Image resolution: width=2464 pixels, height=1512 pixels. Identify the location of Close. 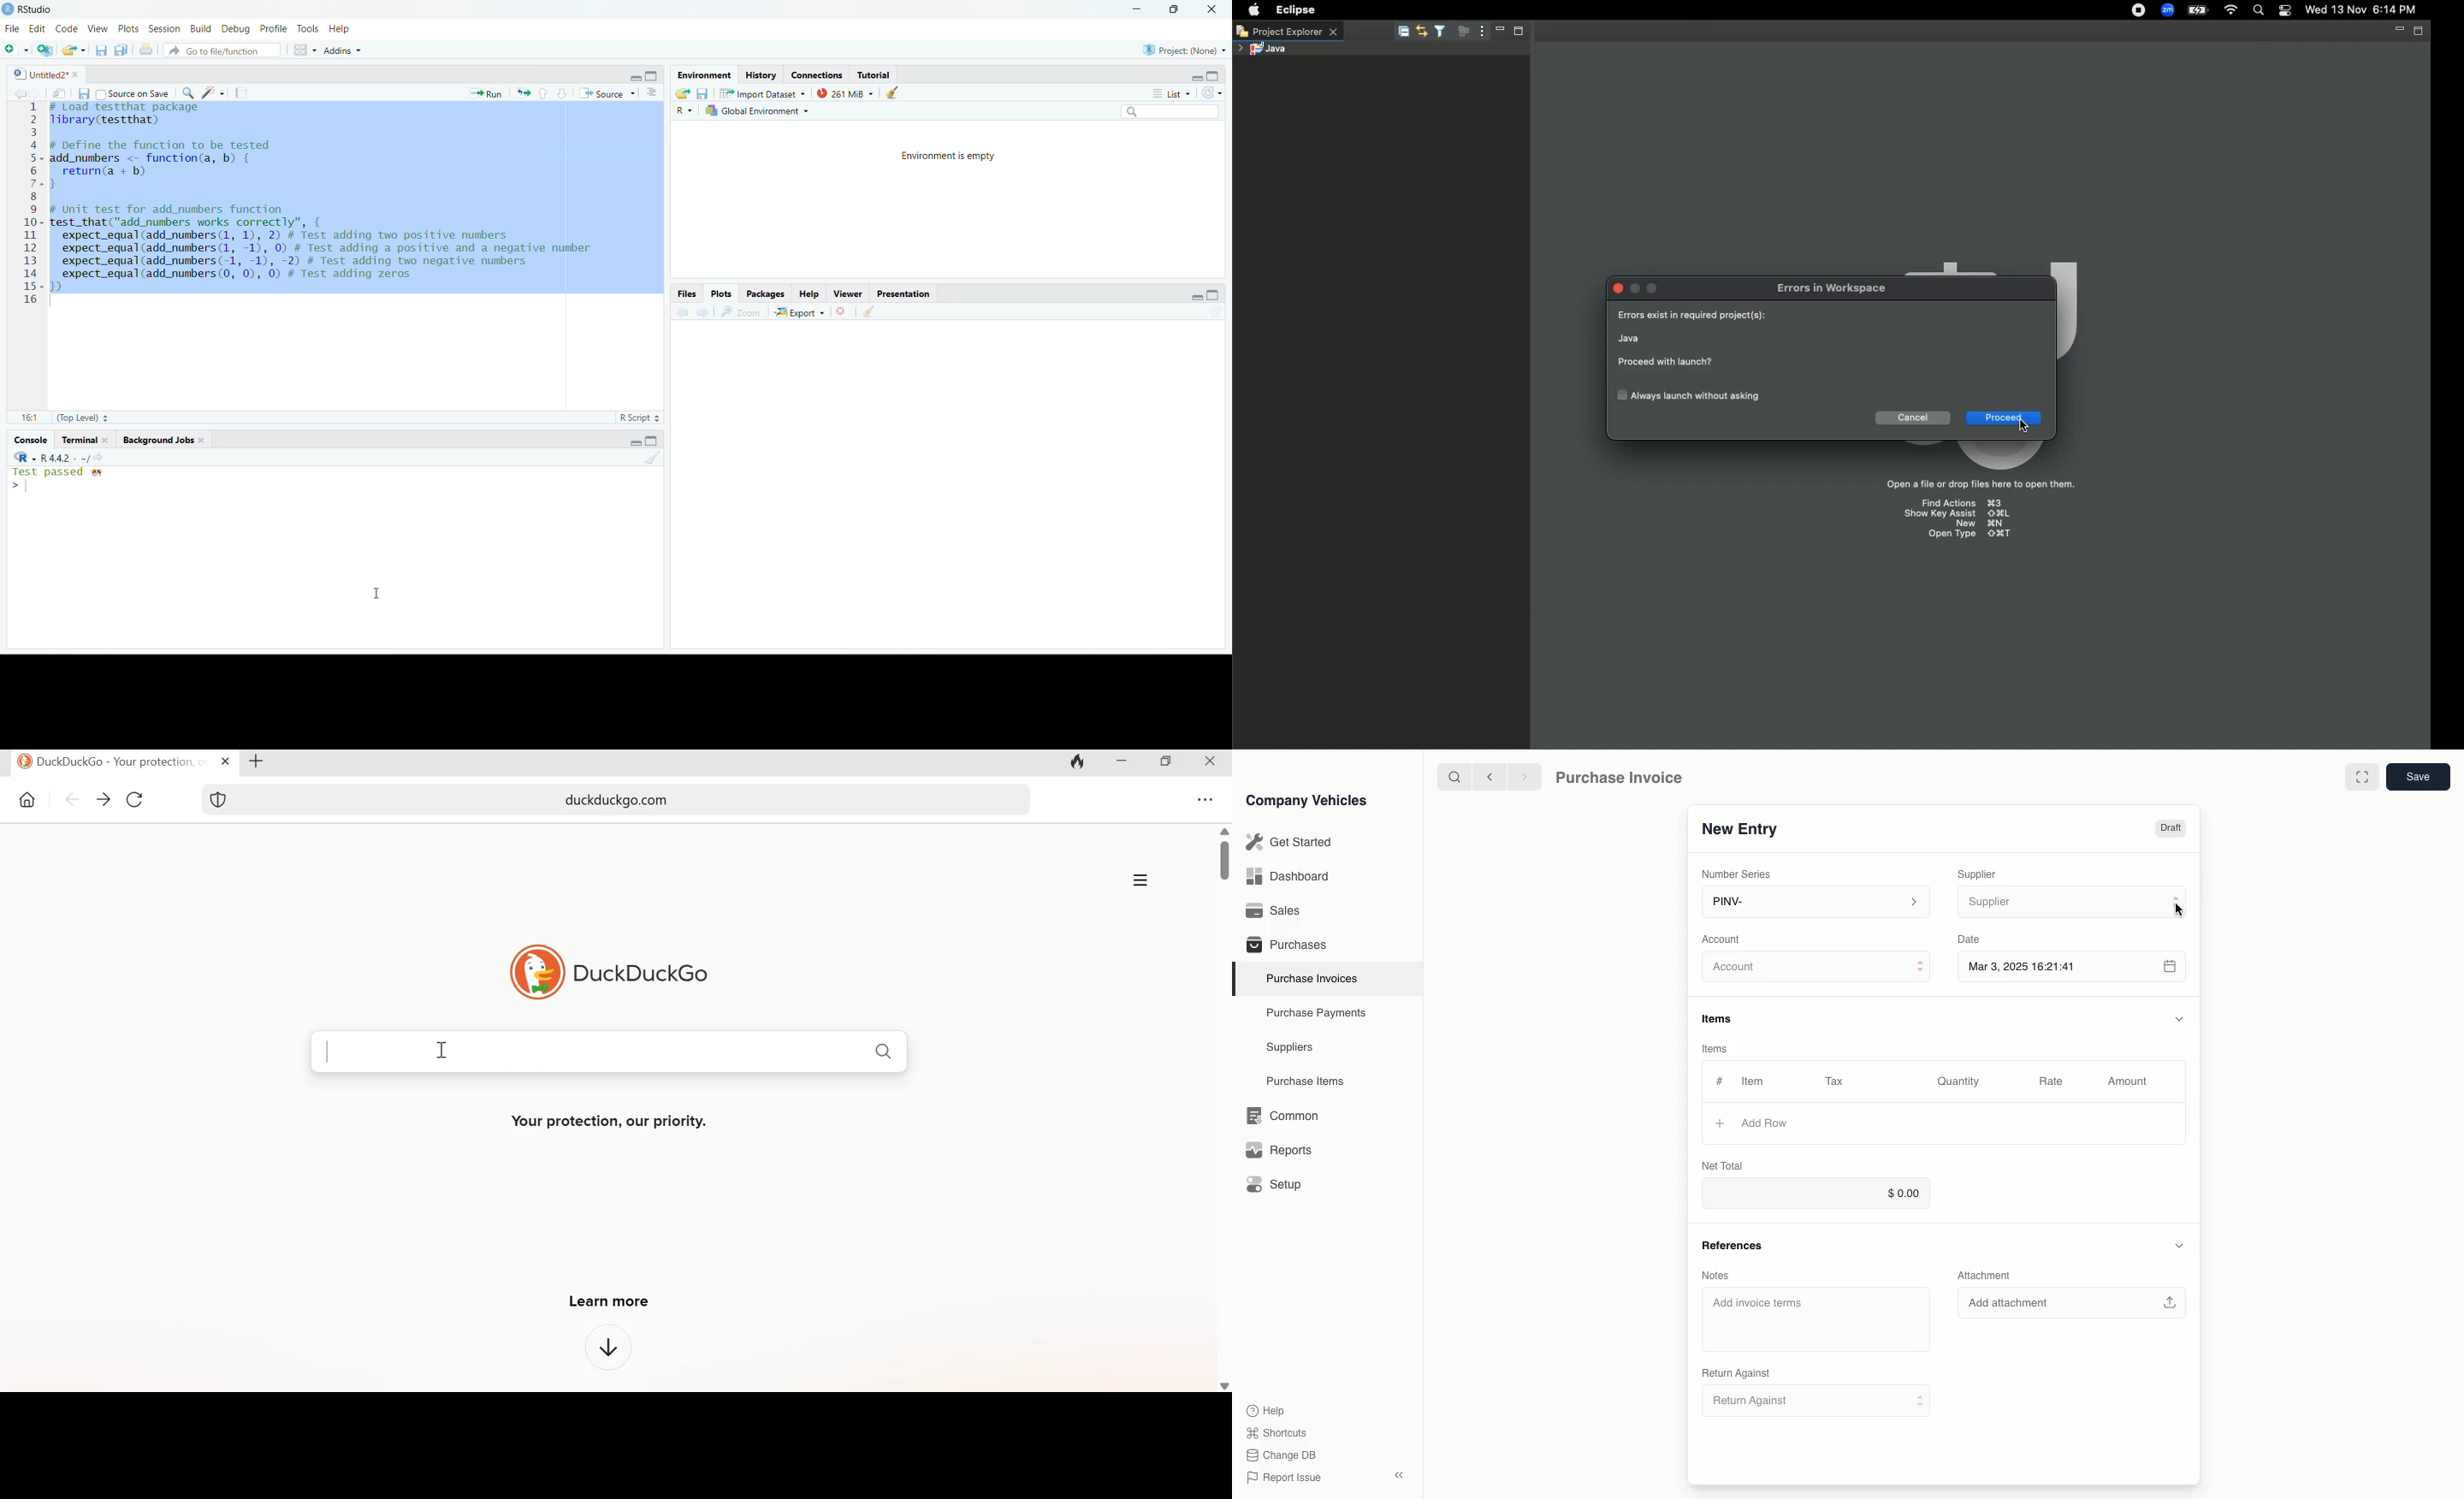
(1211, 761).